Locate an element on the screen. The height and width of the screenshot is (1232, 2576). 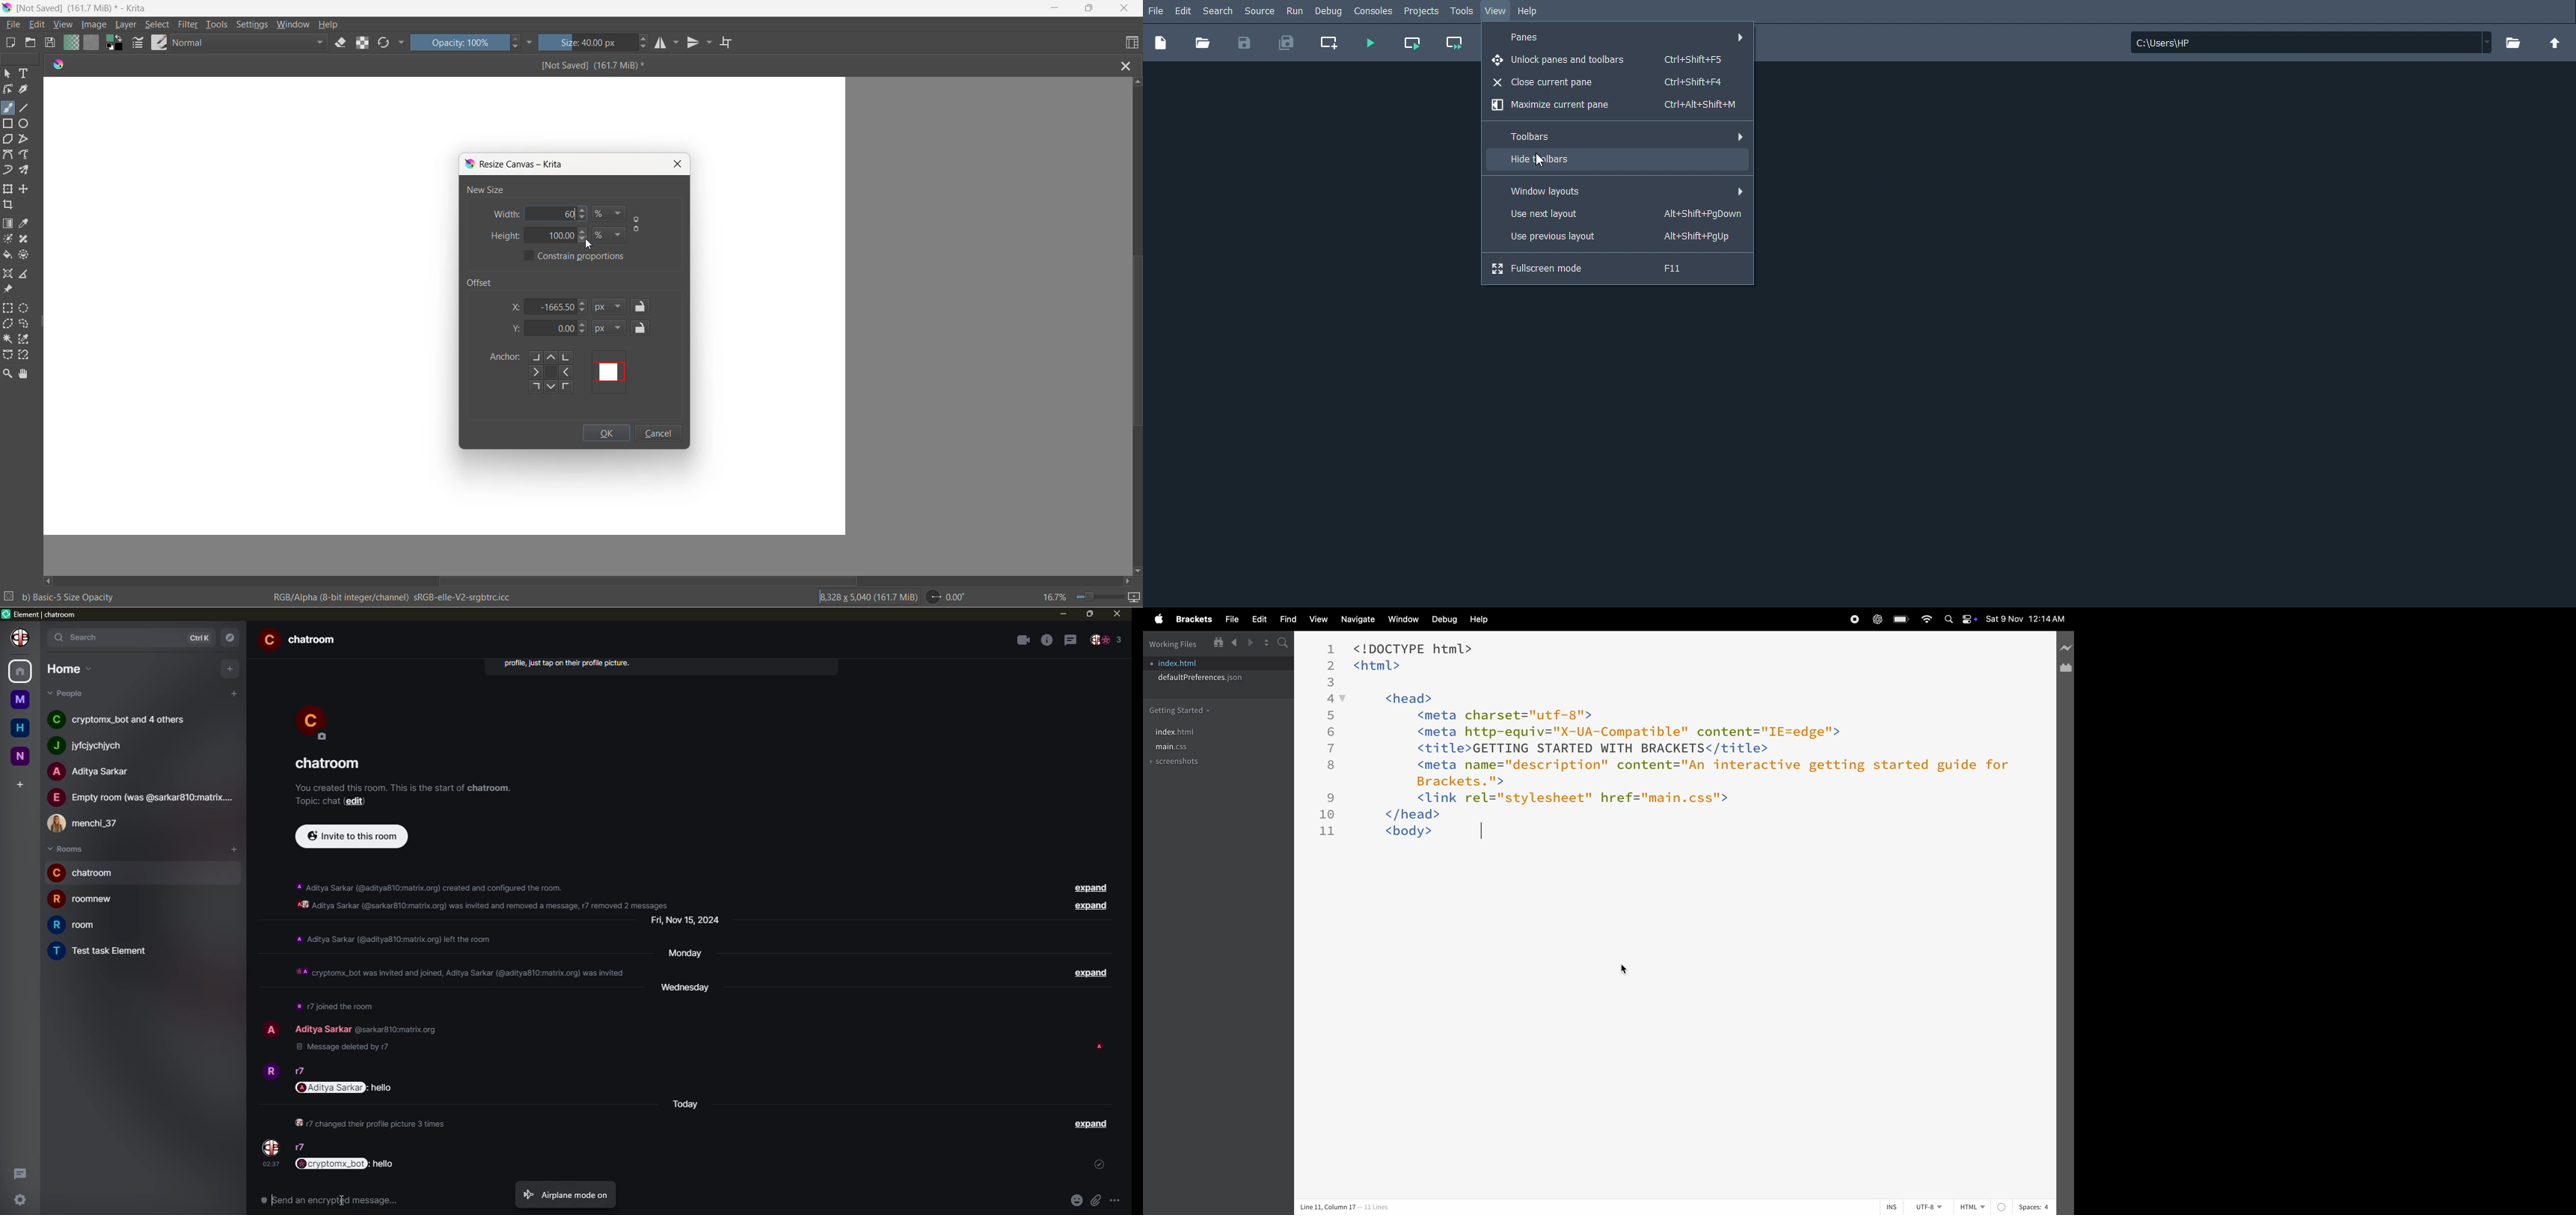
profile is located at coordinates (269, 1072).